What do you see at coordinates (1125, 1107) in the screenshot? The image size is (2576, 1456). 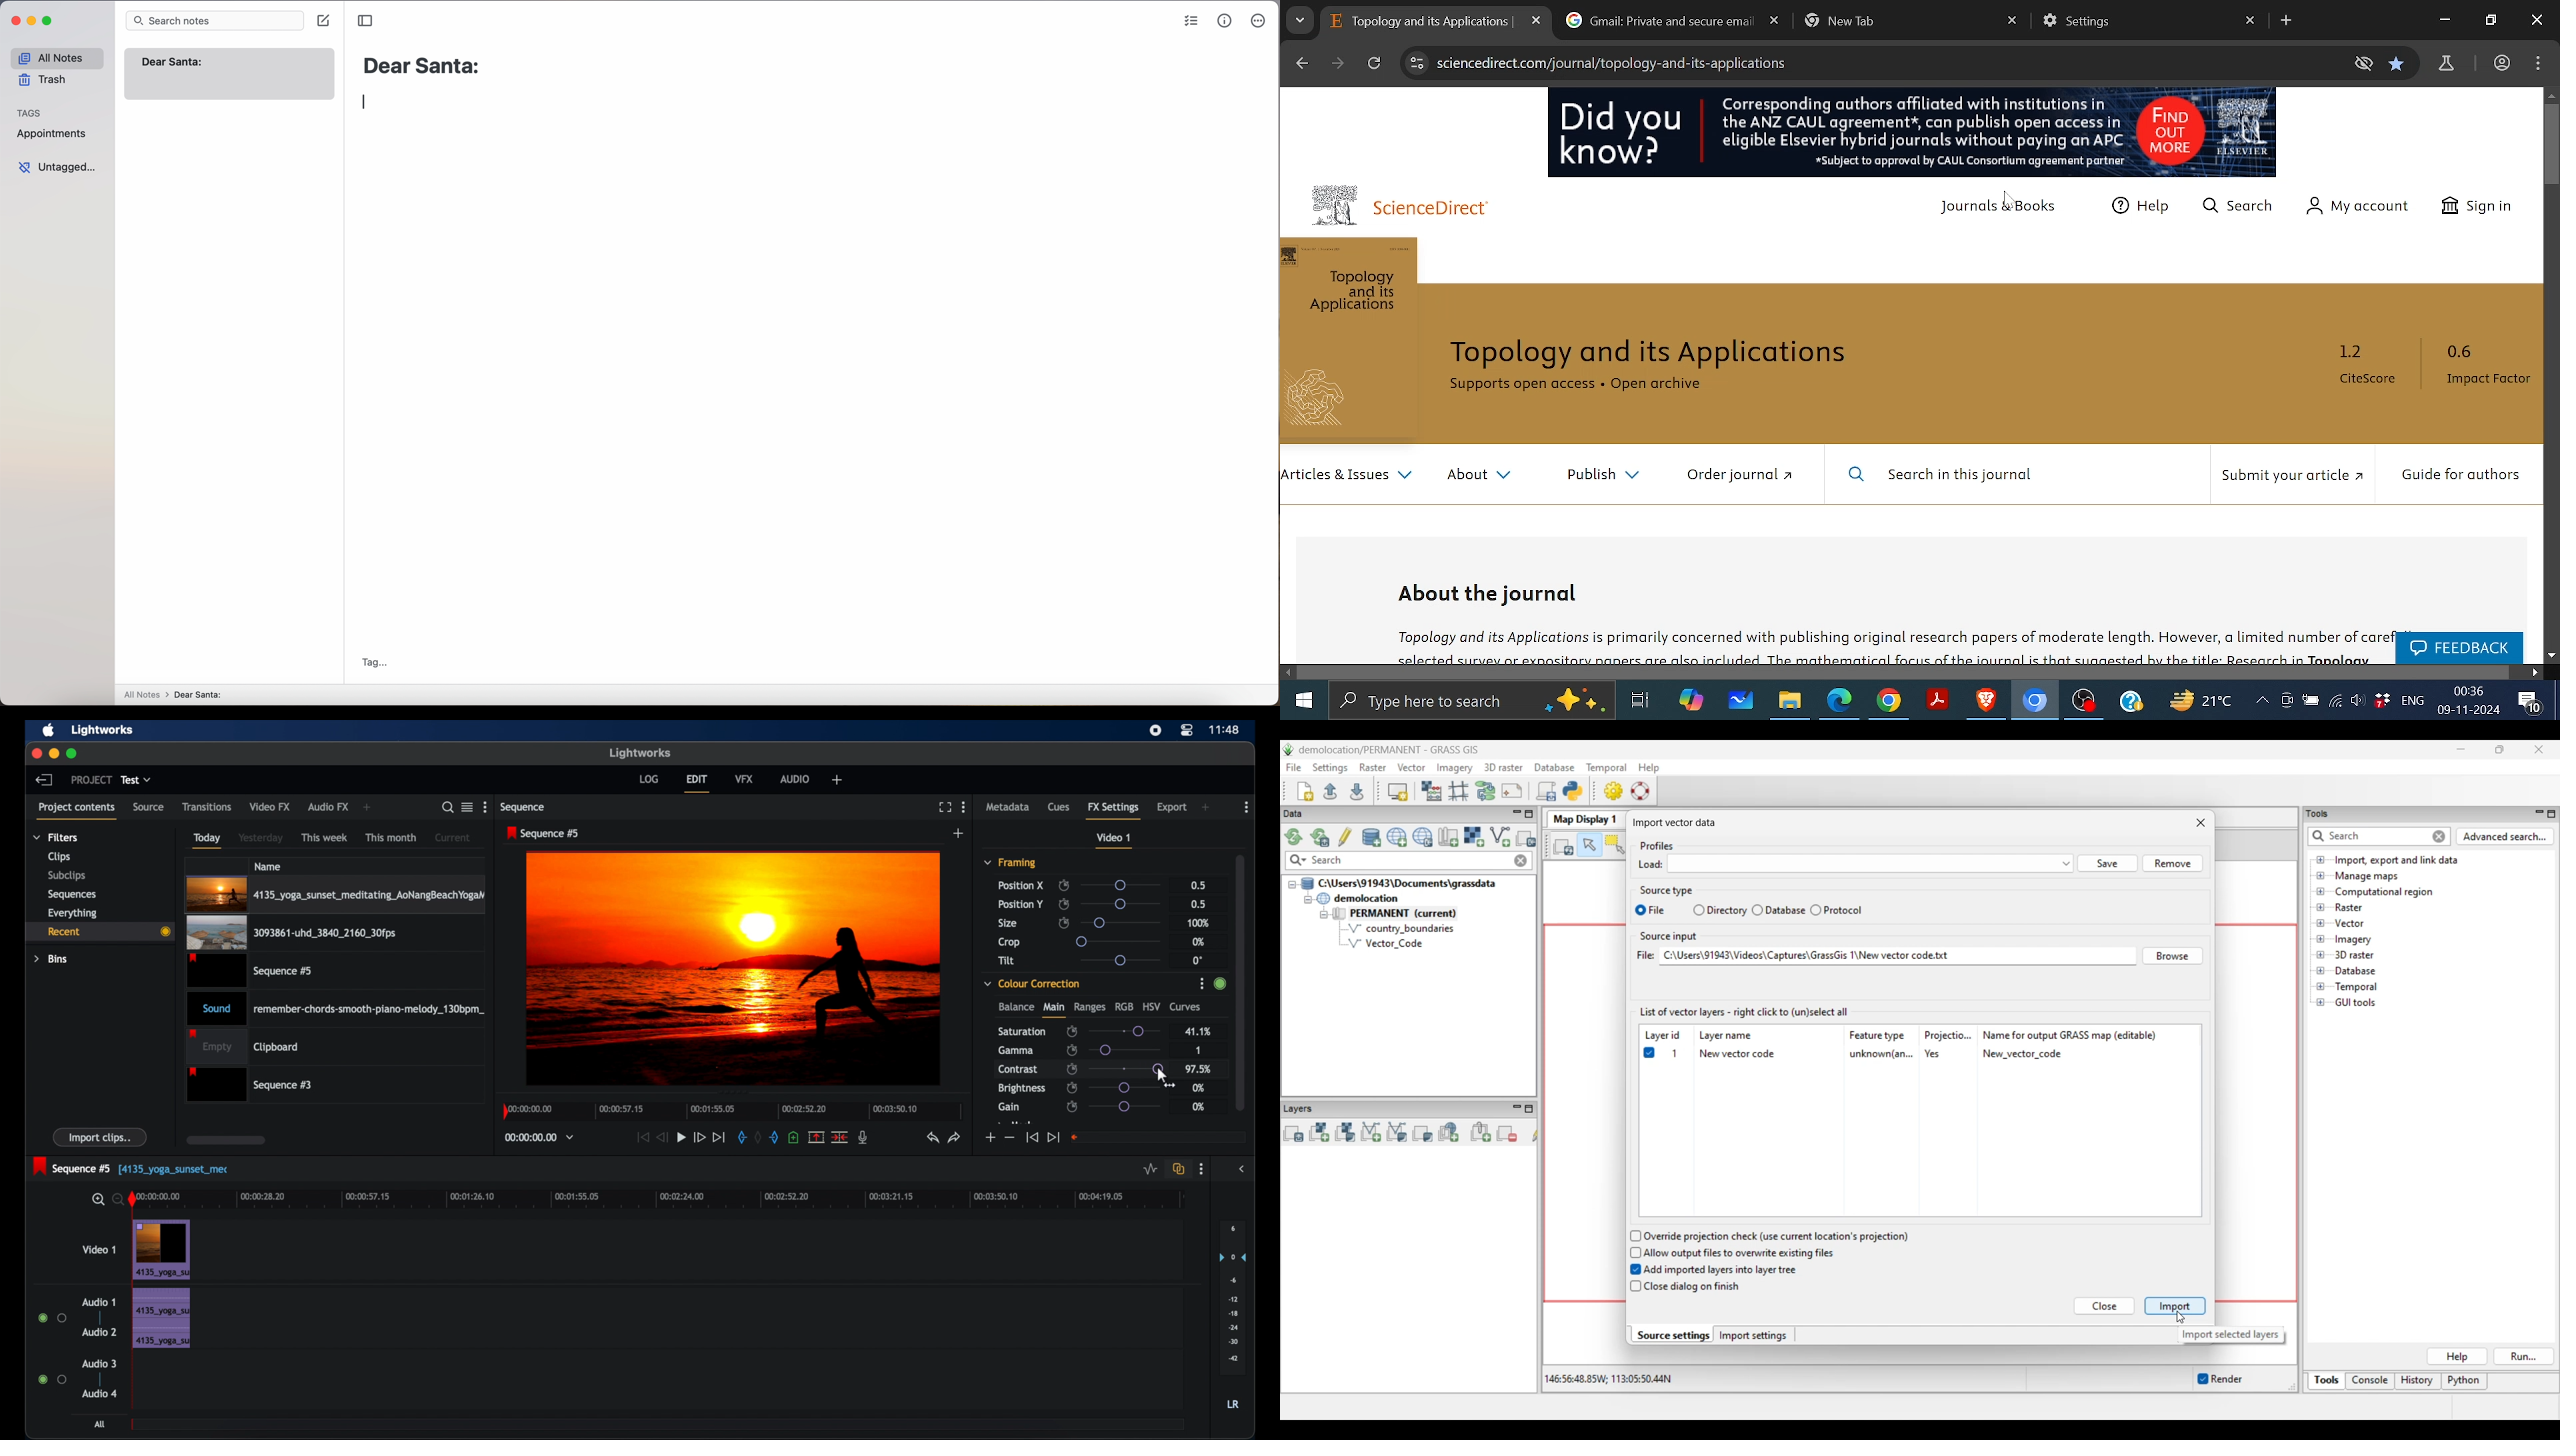 I see `slider` at bounding box center [1125, 1107].